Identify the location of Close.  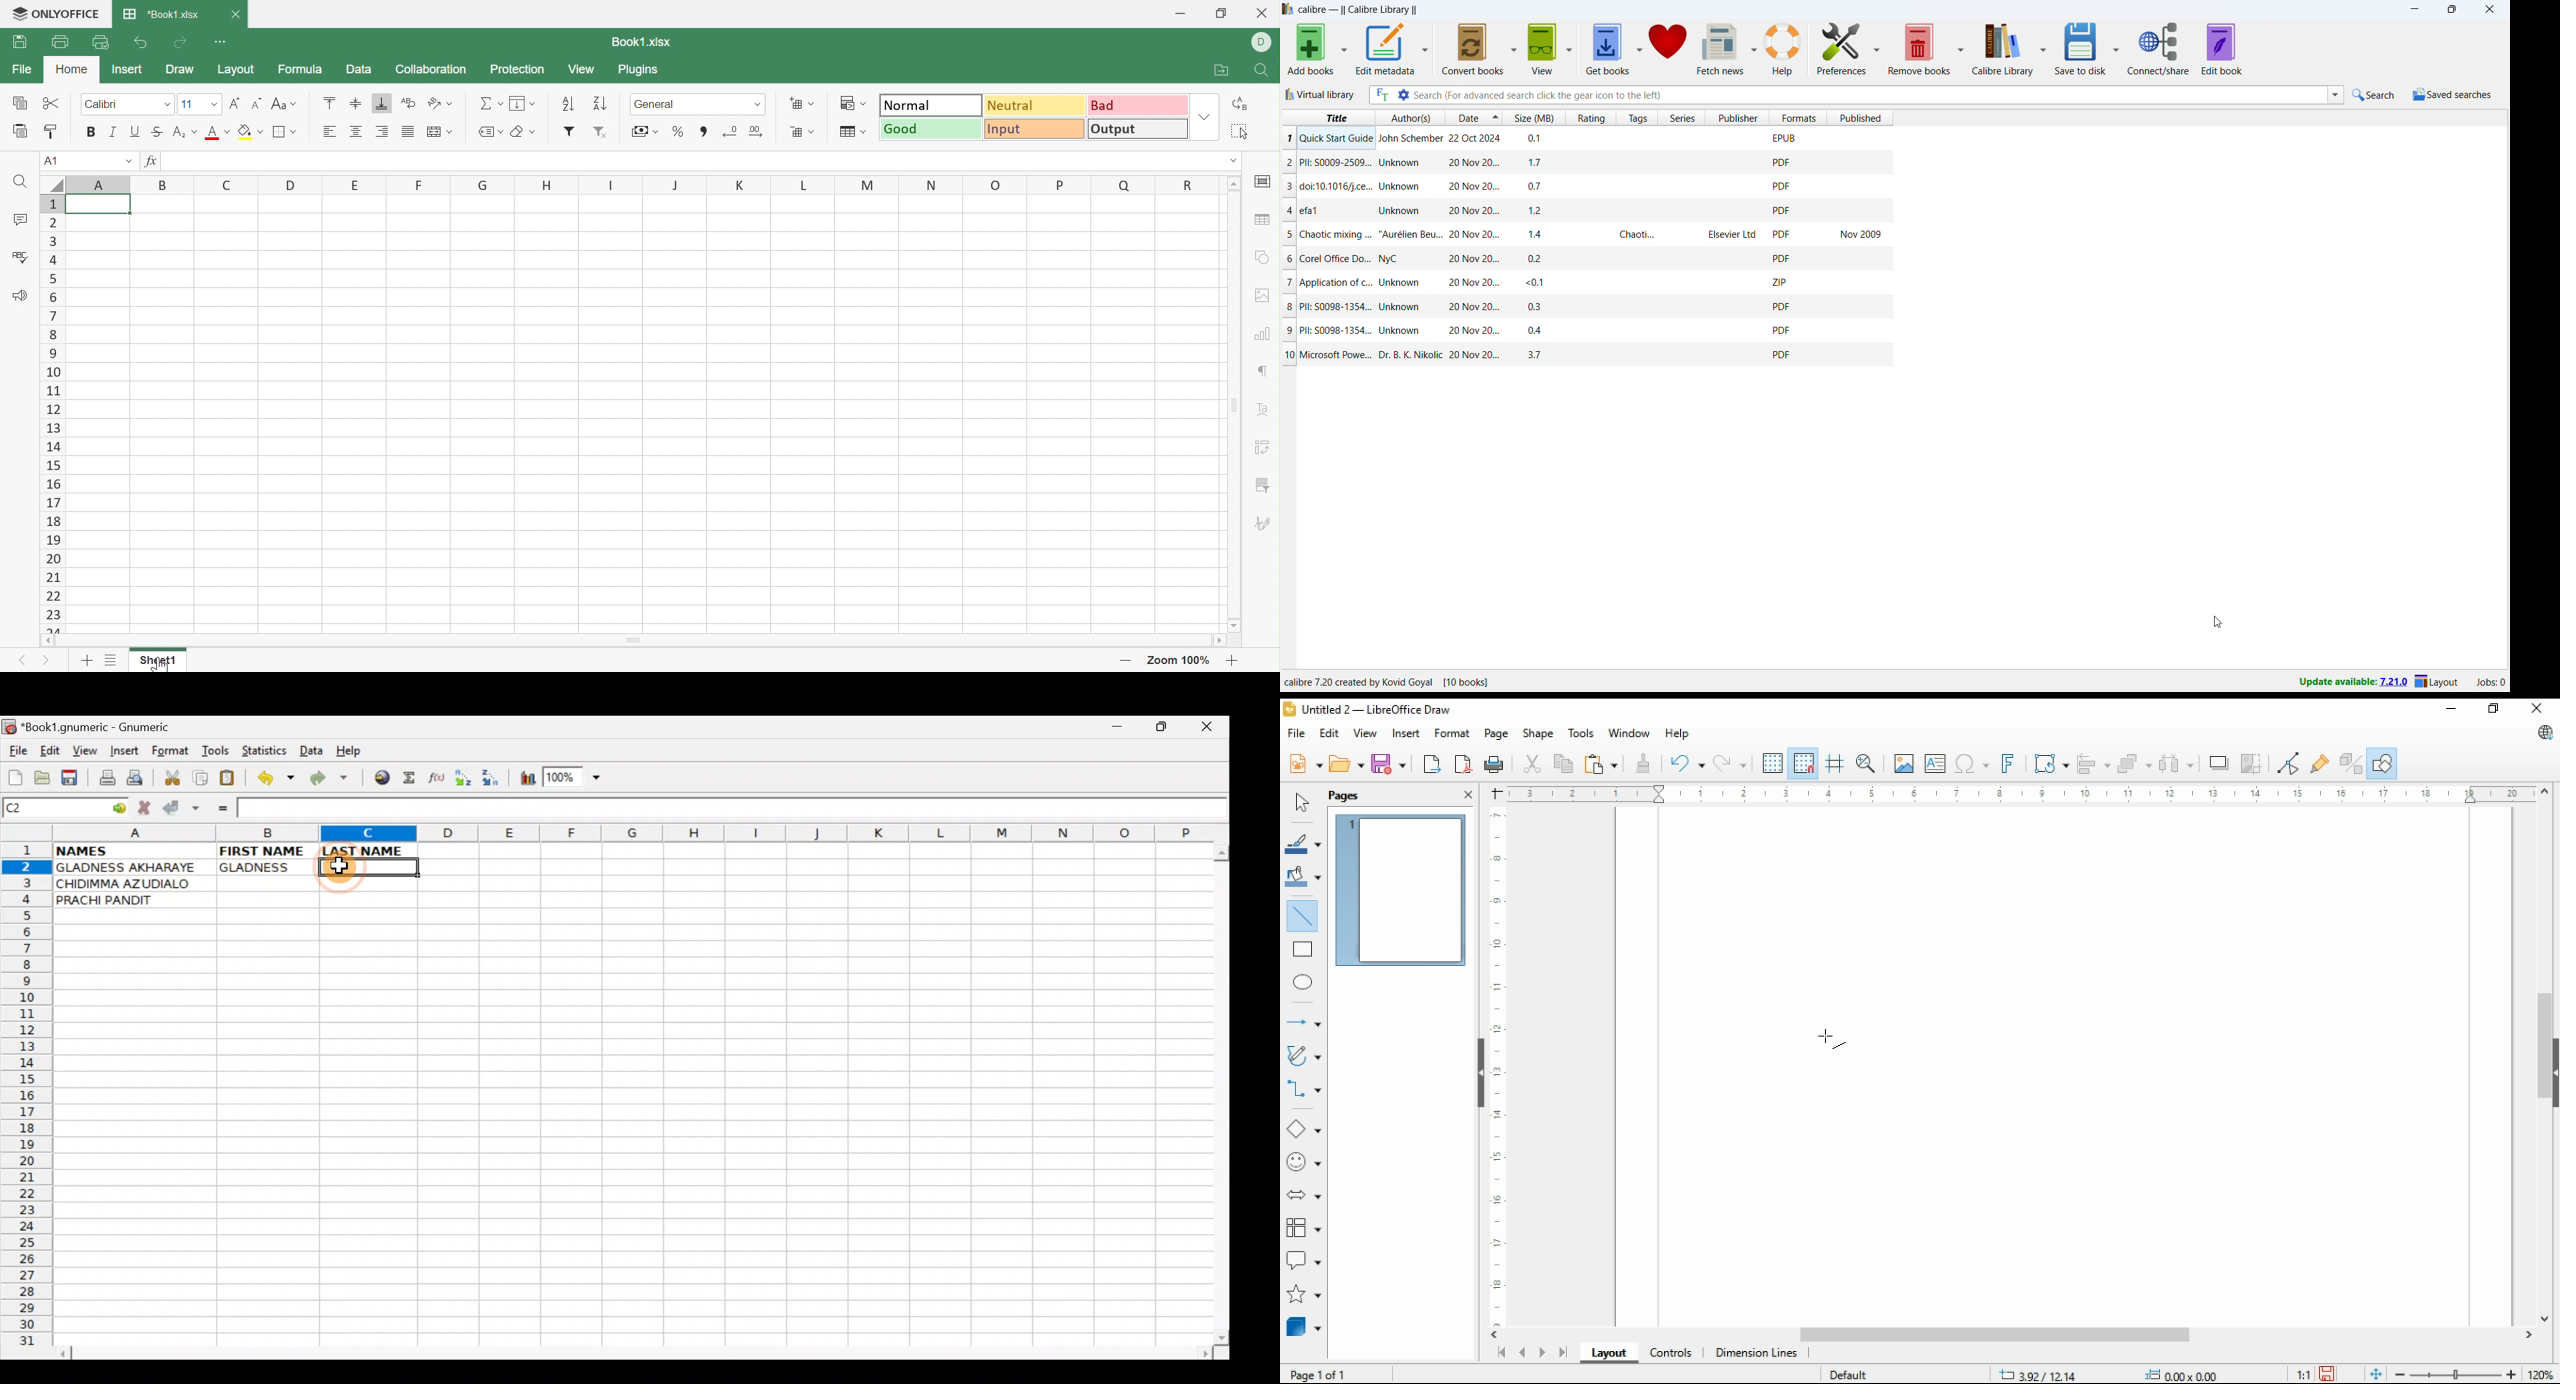
(1210, 730).